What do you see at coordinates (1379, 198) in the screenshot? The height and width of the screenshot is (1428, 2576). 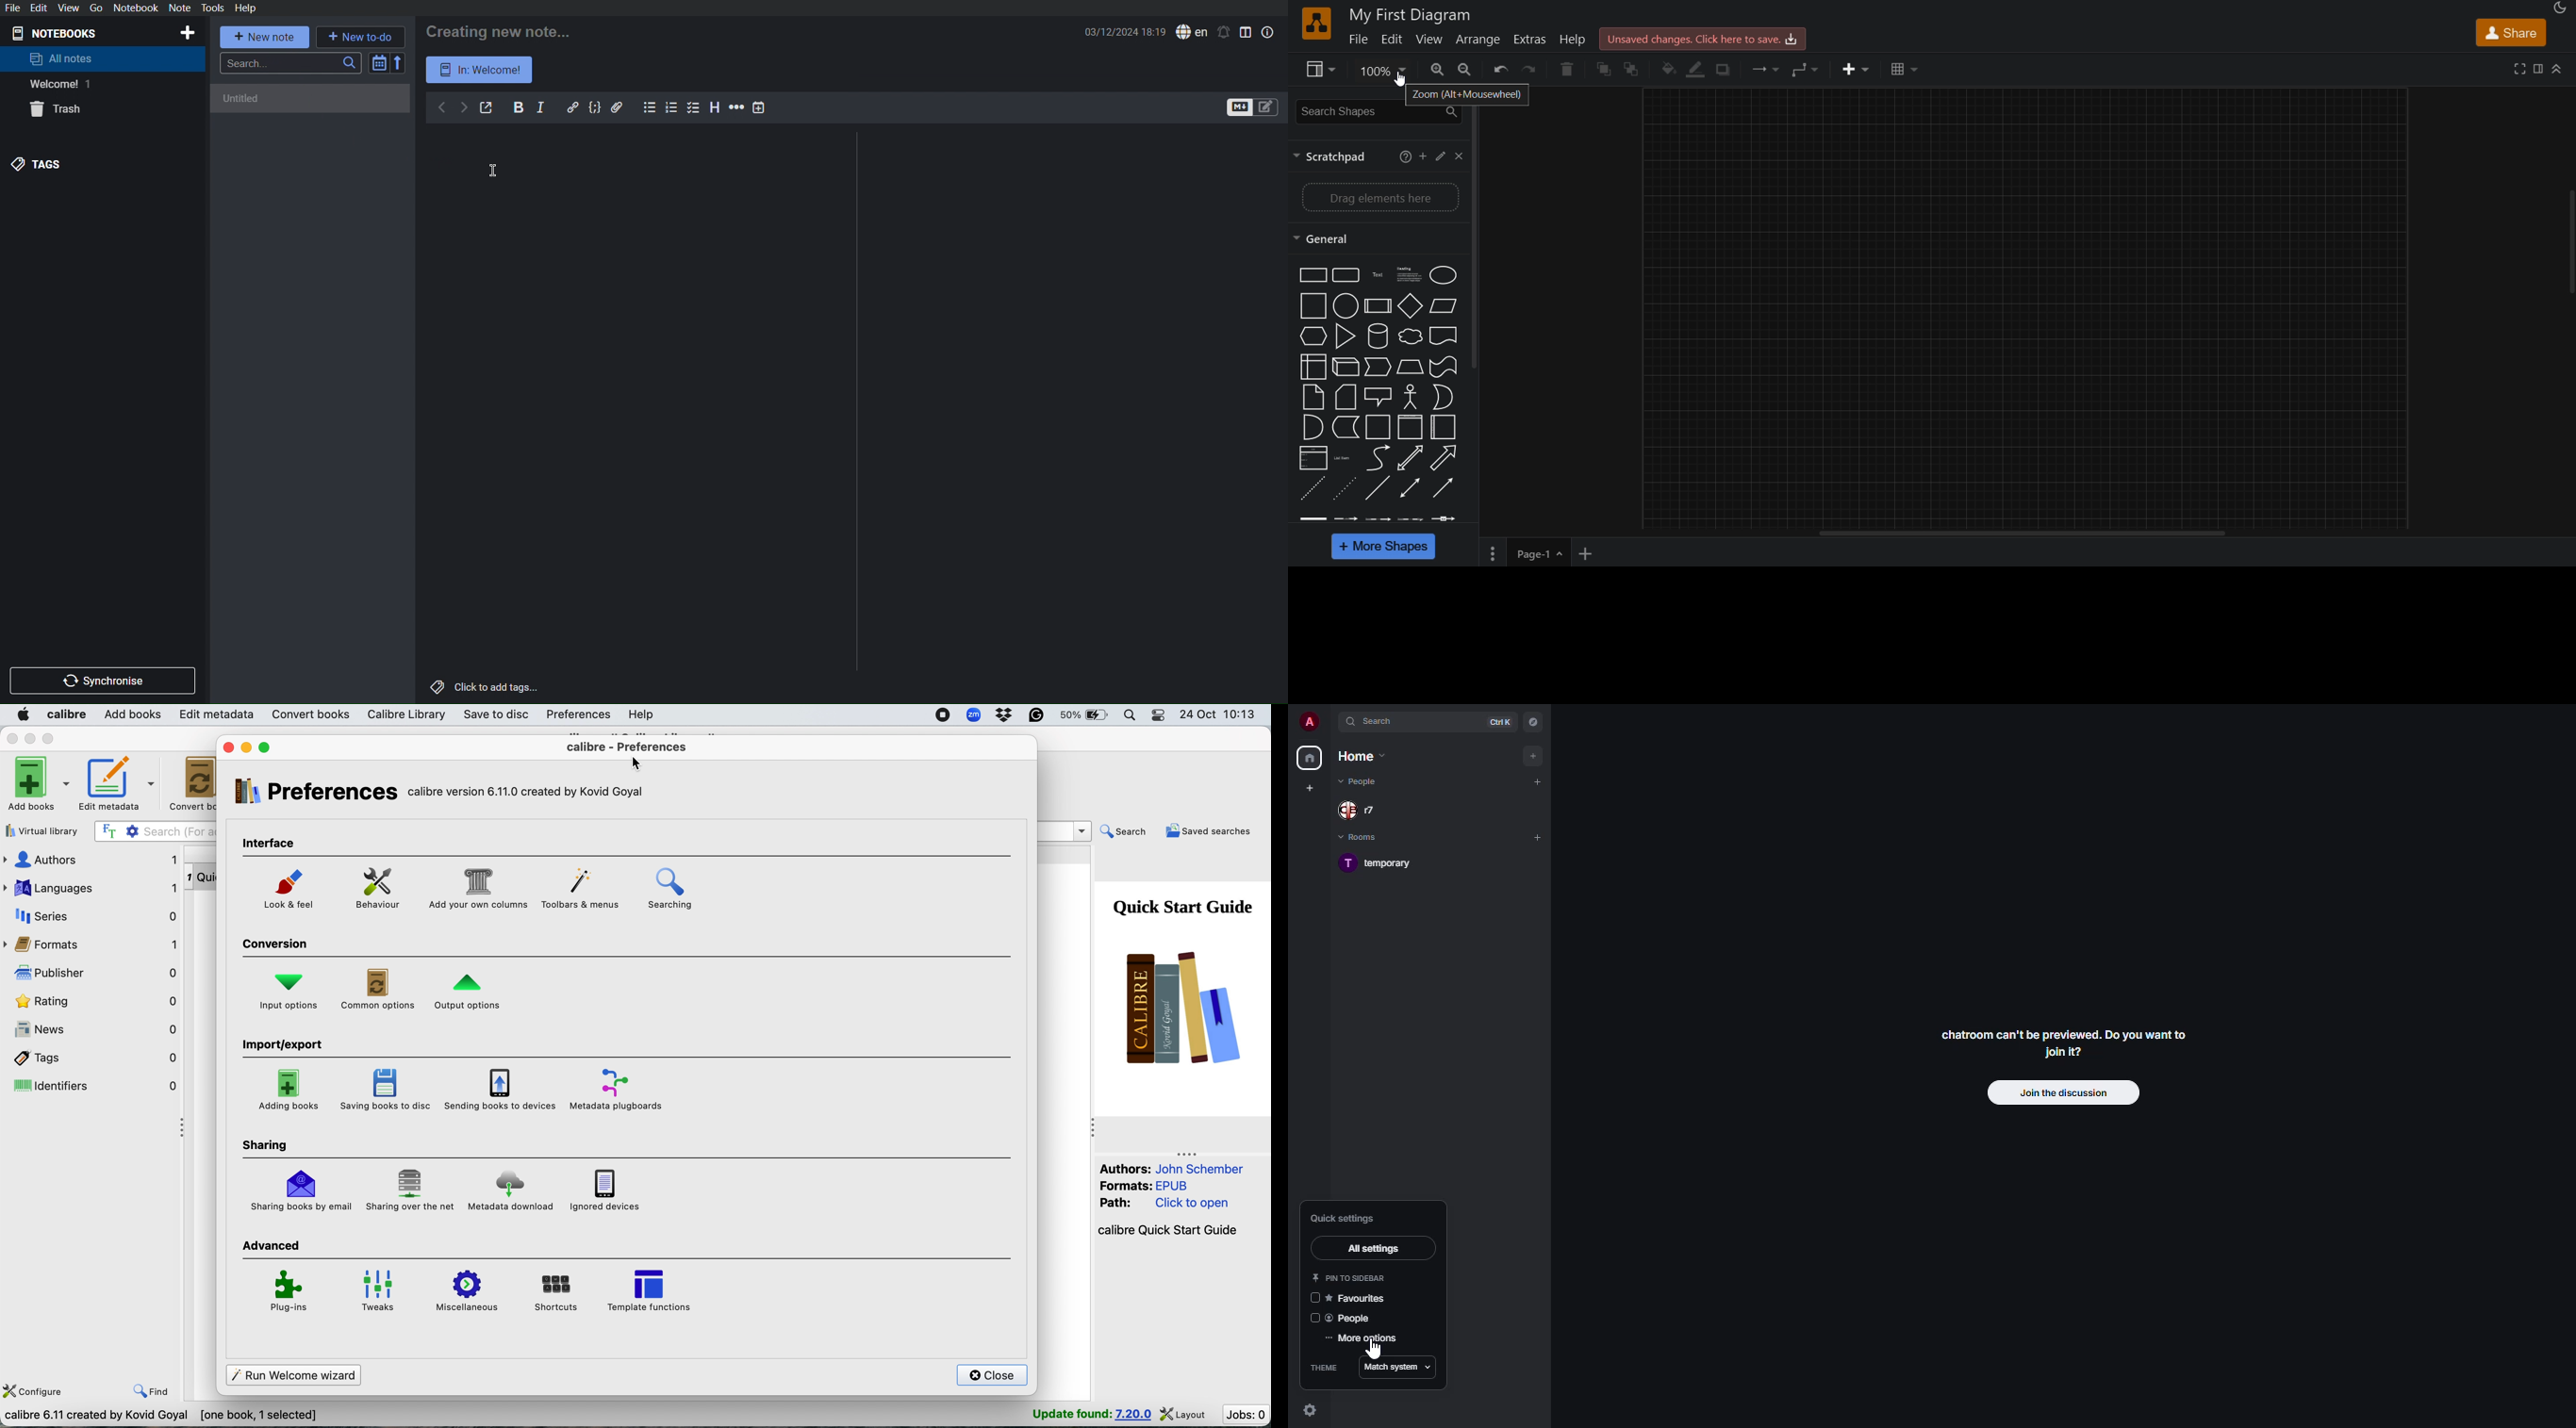 I see `drag elements` at bounding box center [1379, 198].